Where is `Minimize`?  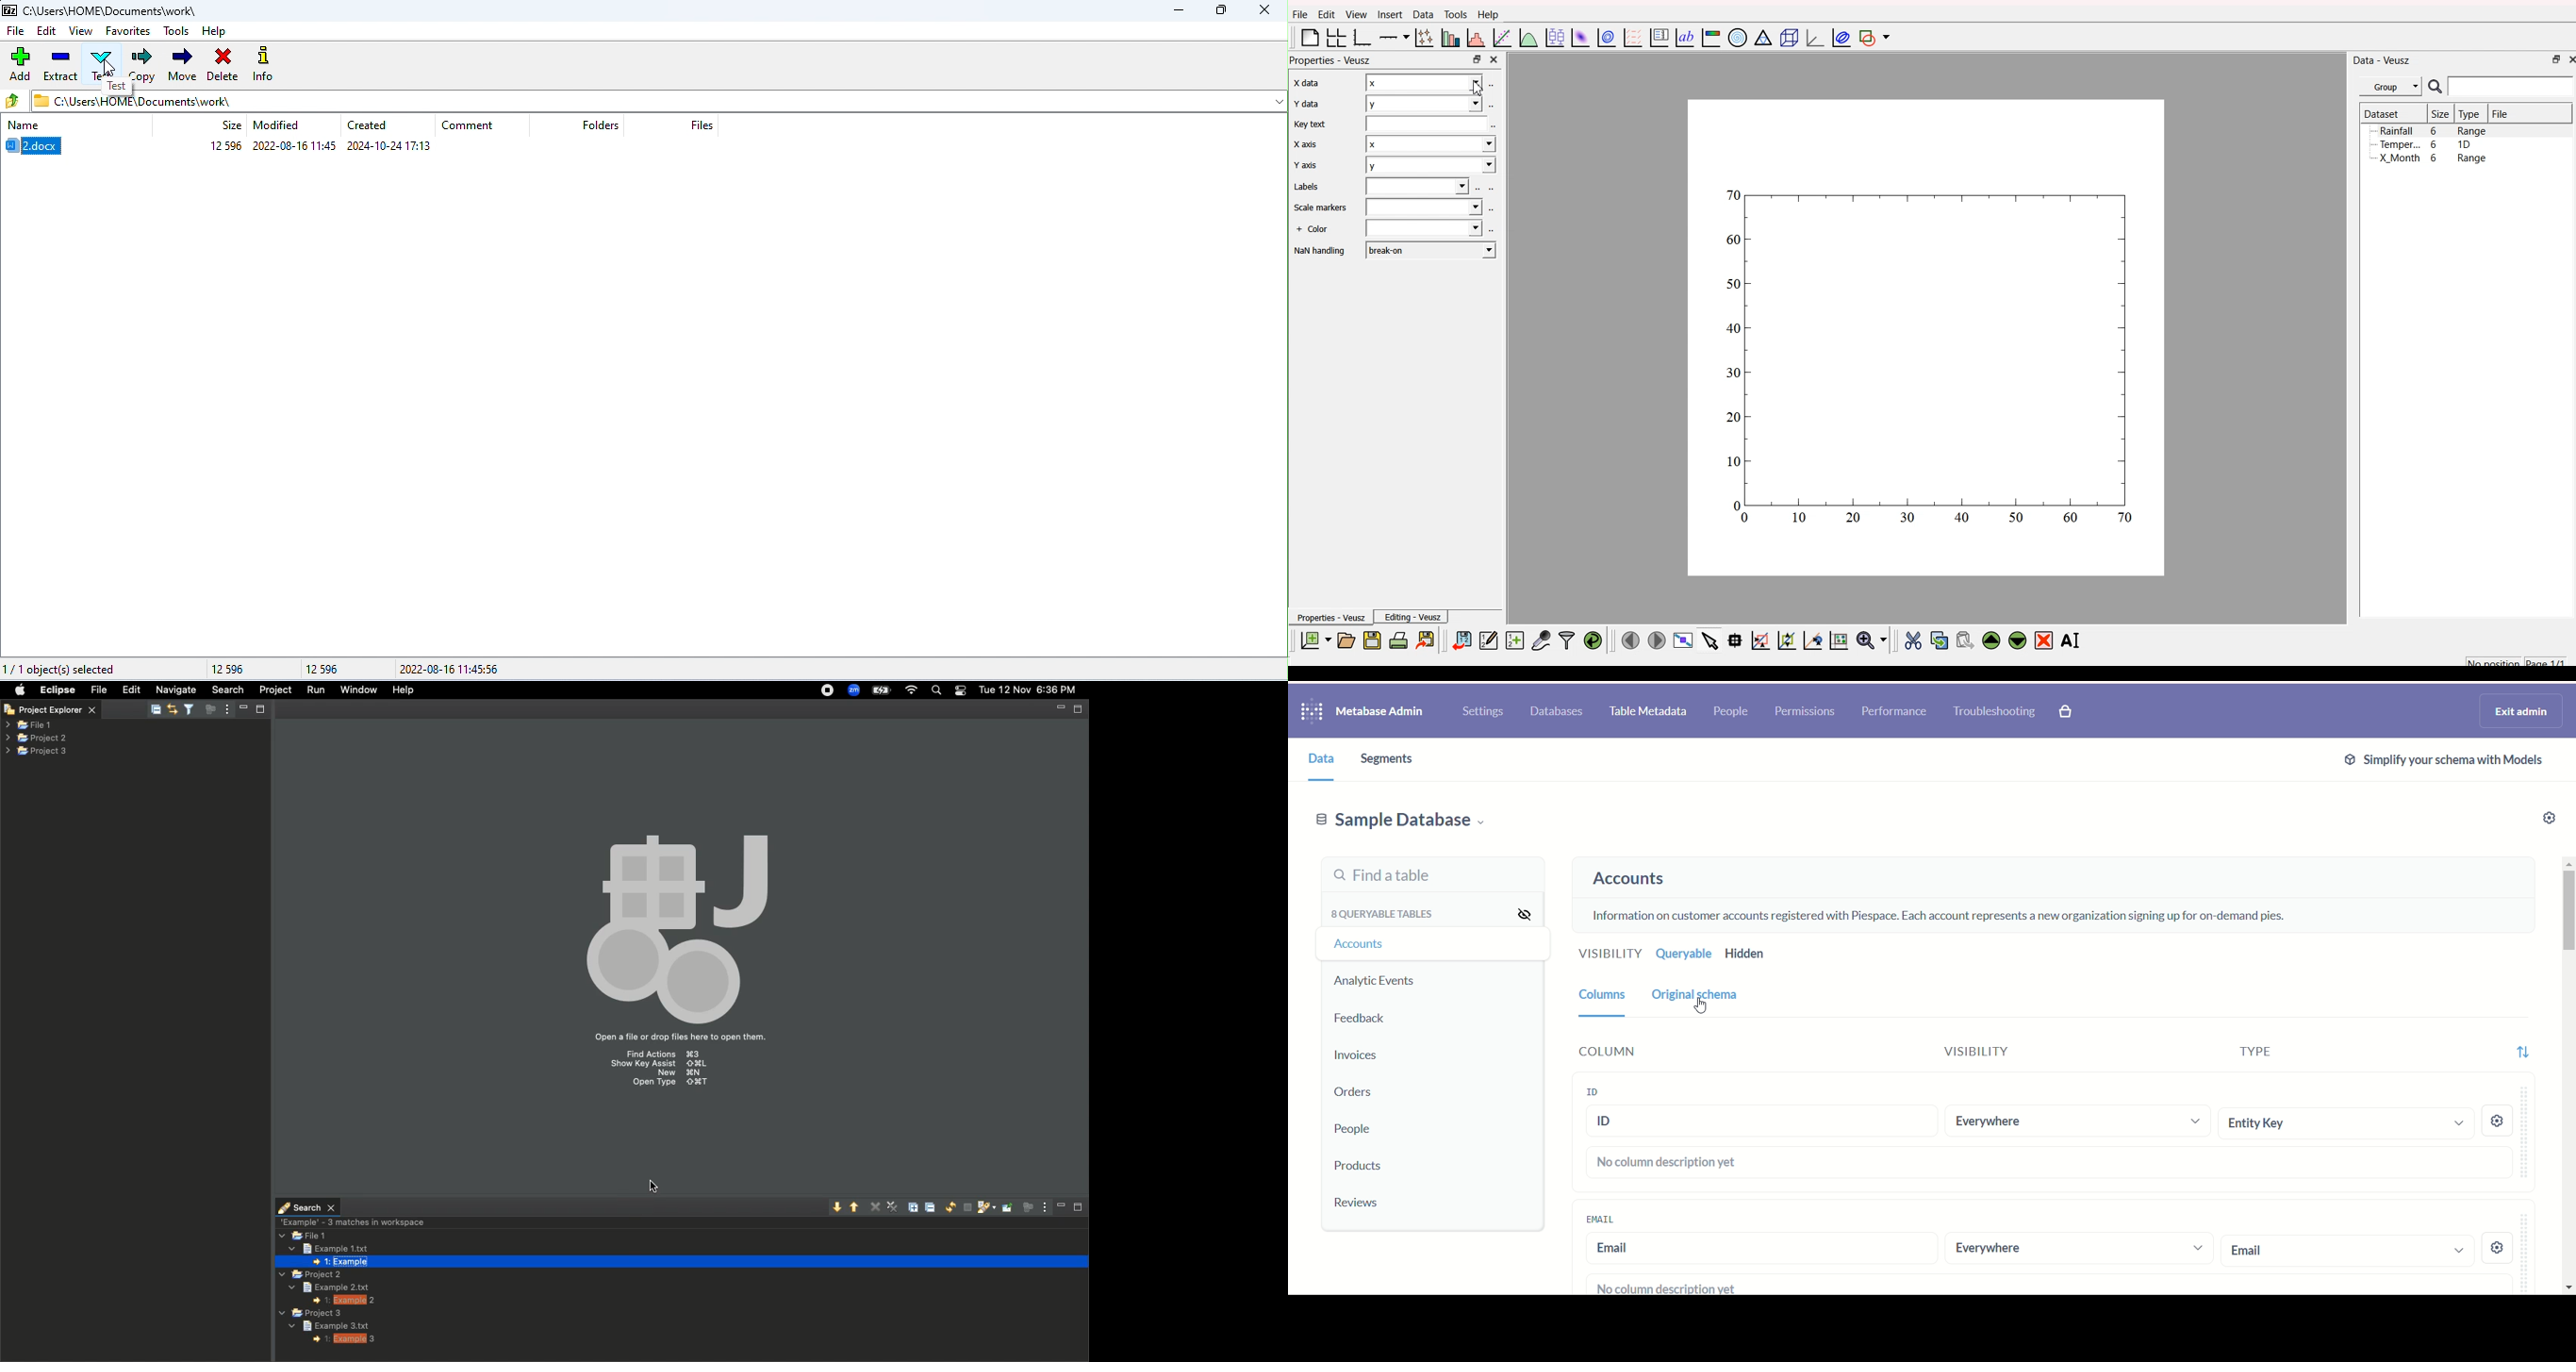 Minimize is located at coordinates (1061, 1206).